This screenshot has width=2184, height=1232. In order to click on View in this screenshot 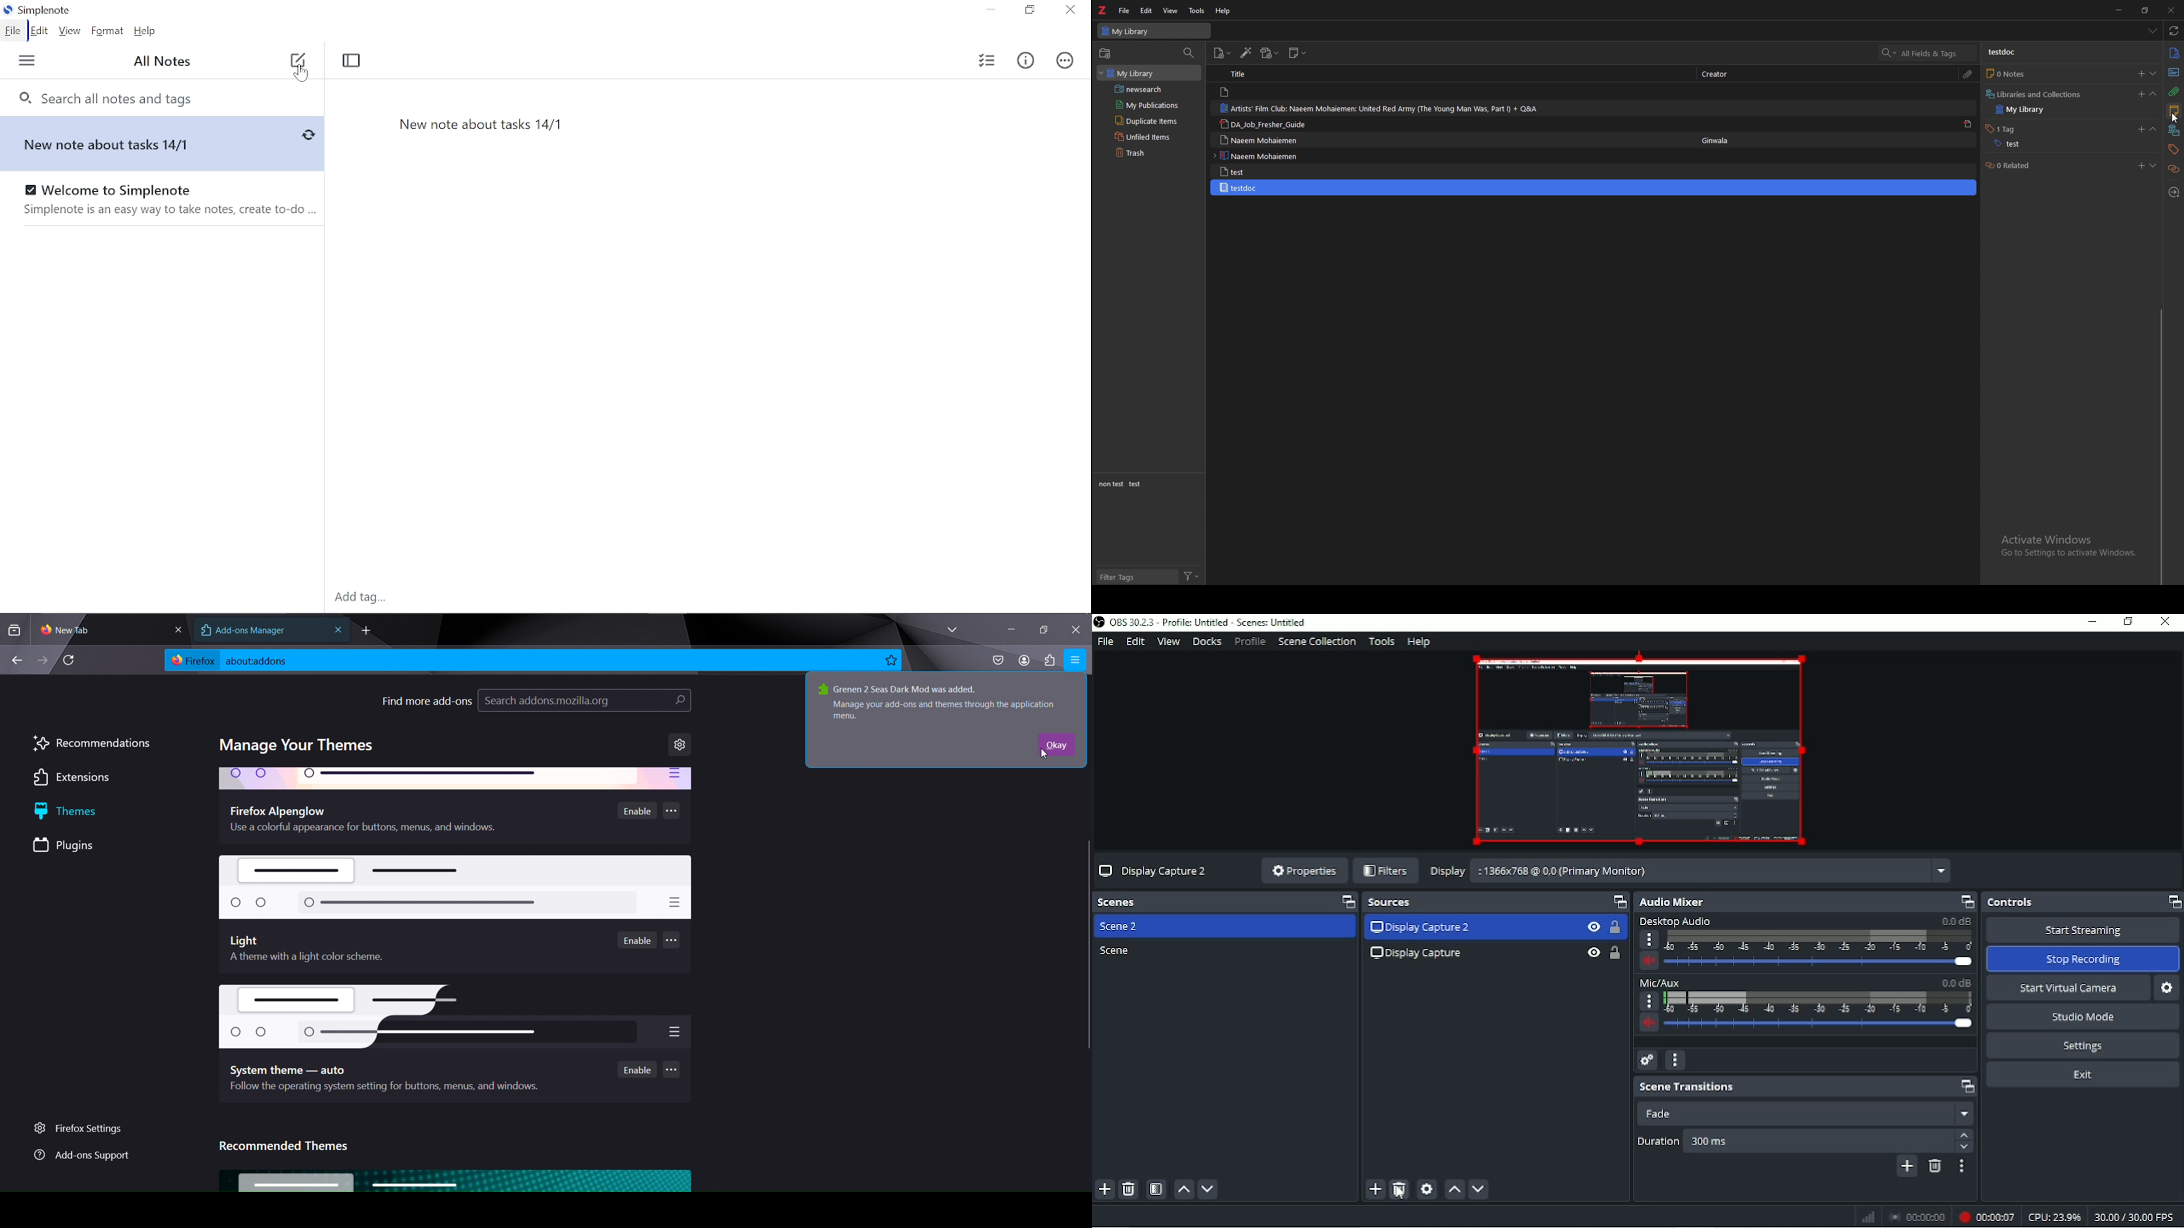, I will do `click(70, 32)`.